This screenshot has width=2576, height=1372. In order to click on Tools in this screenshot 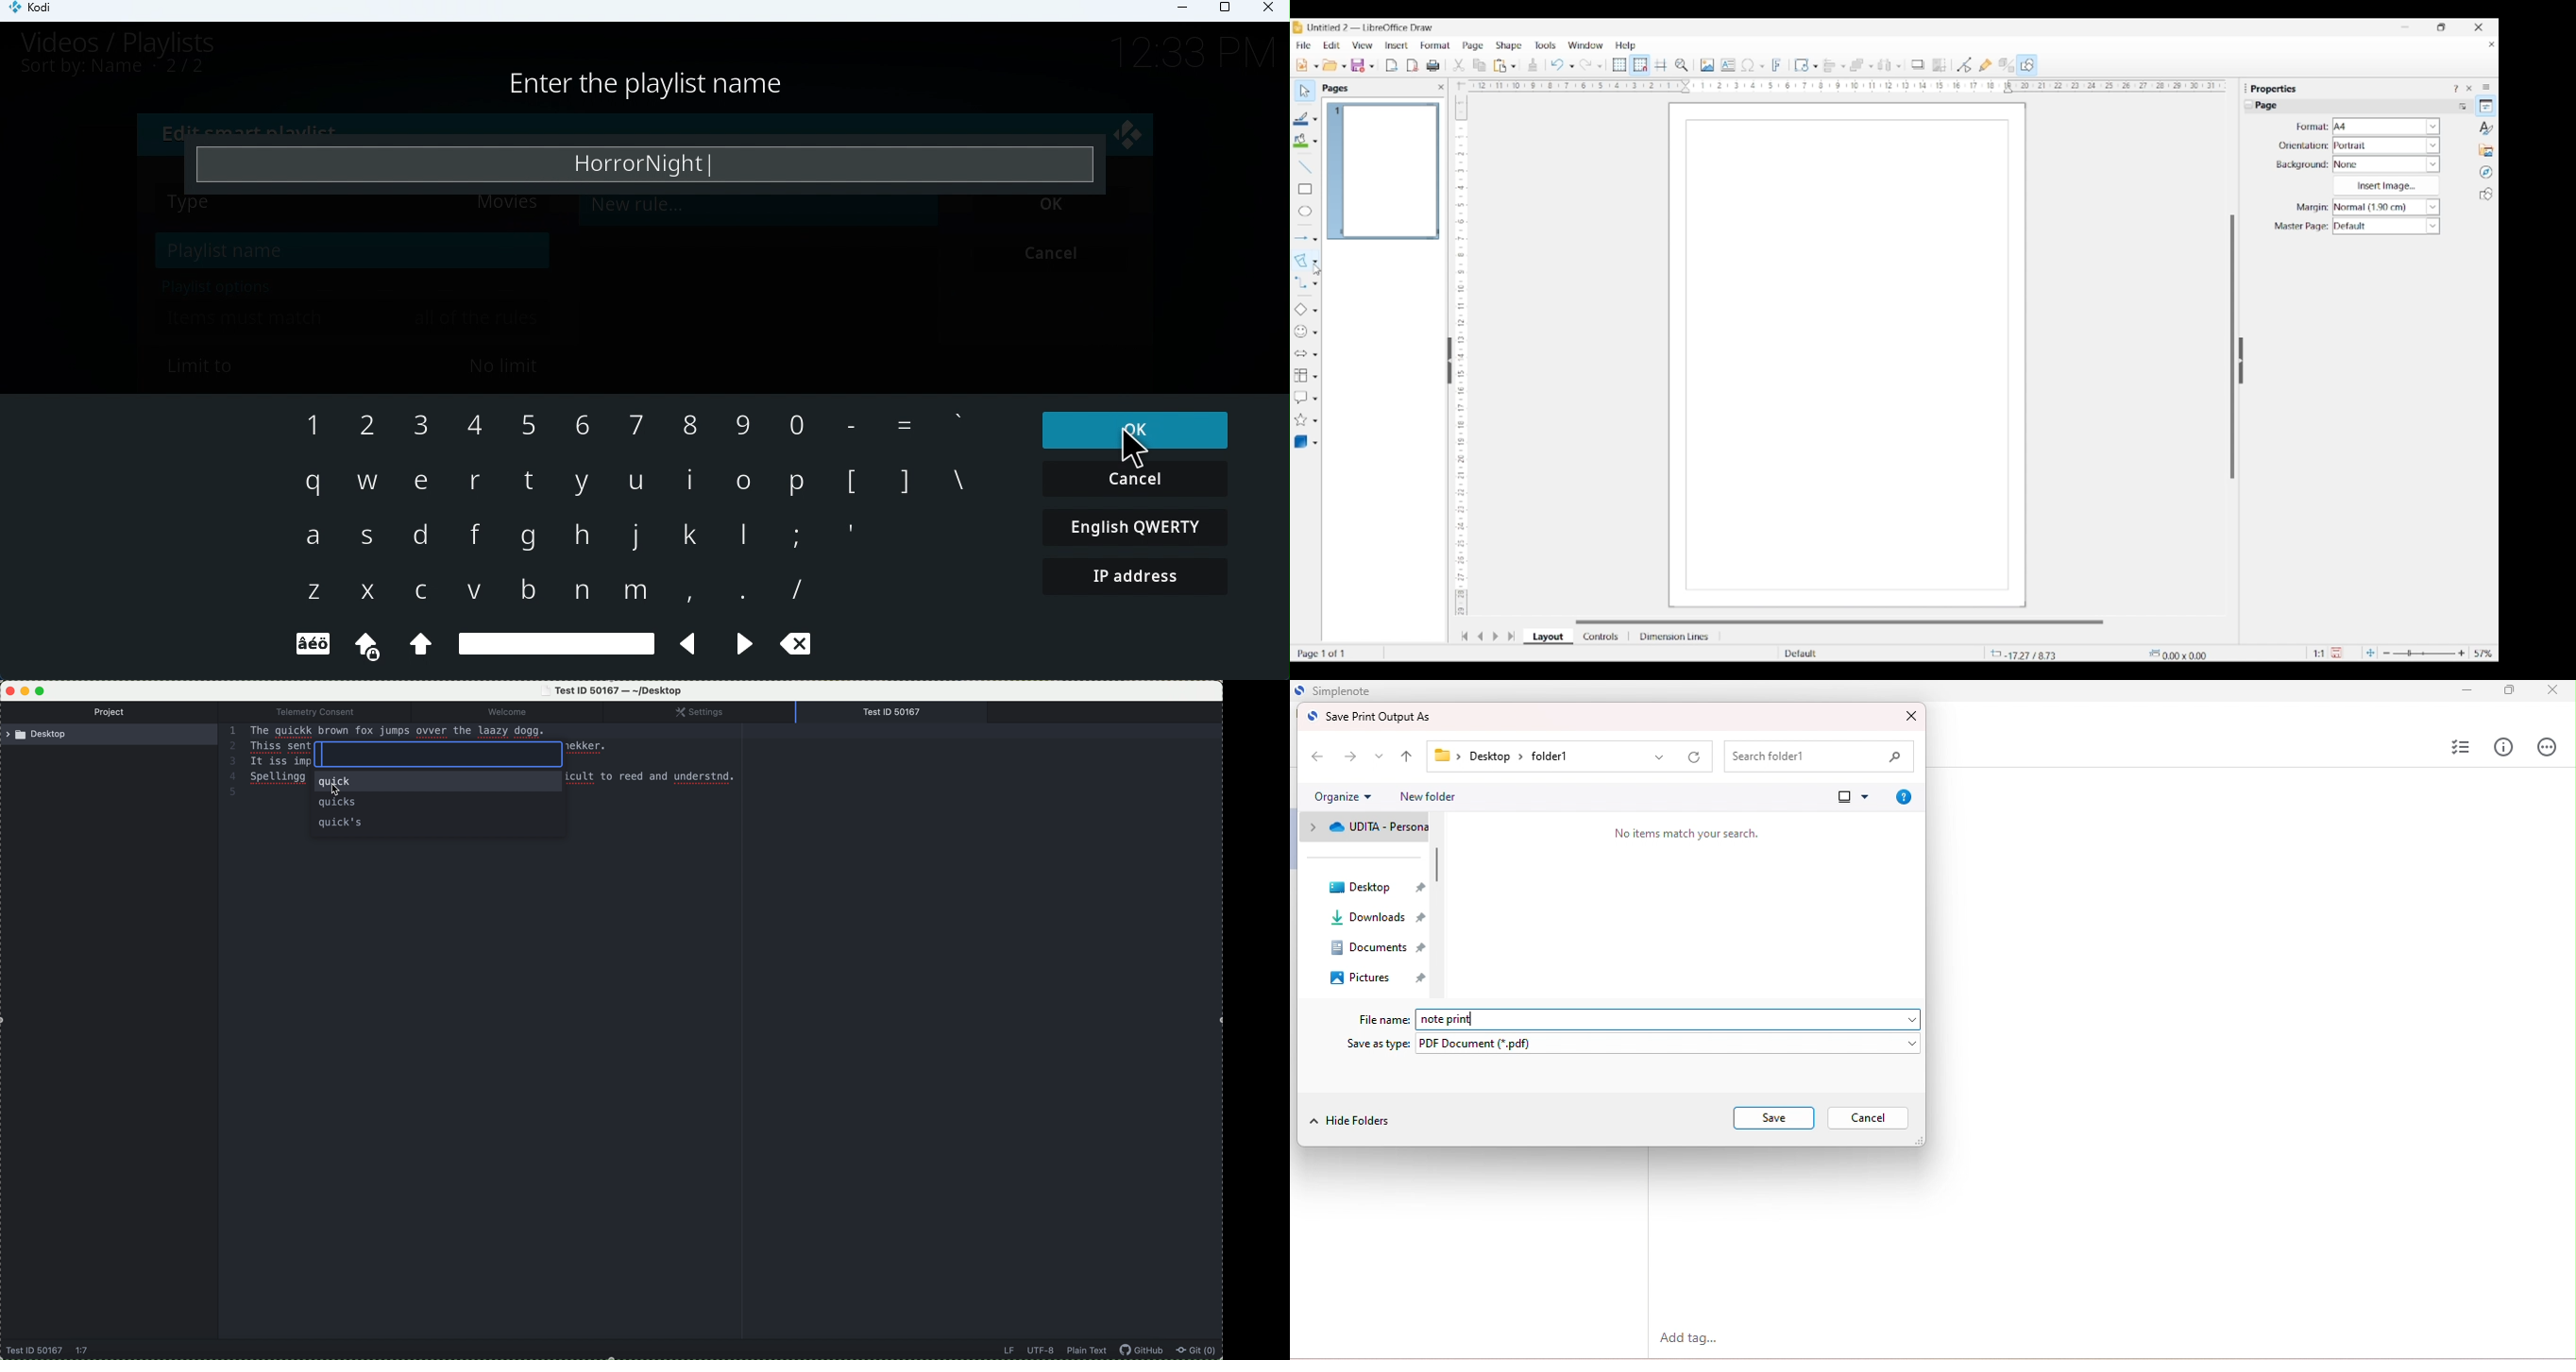, I will do `click(1545, 45)`.